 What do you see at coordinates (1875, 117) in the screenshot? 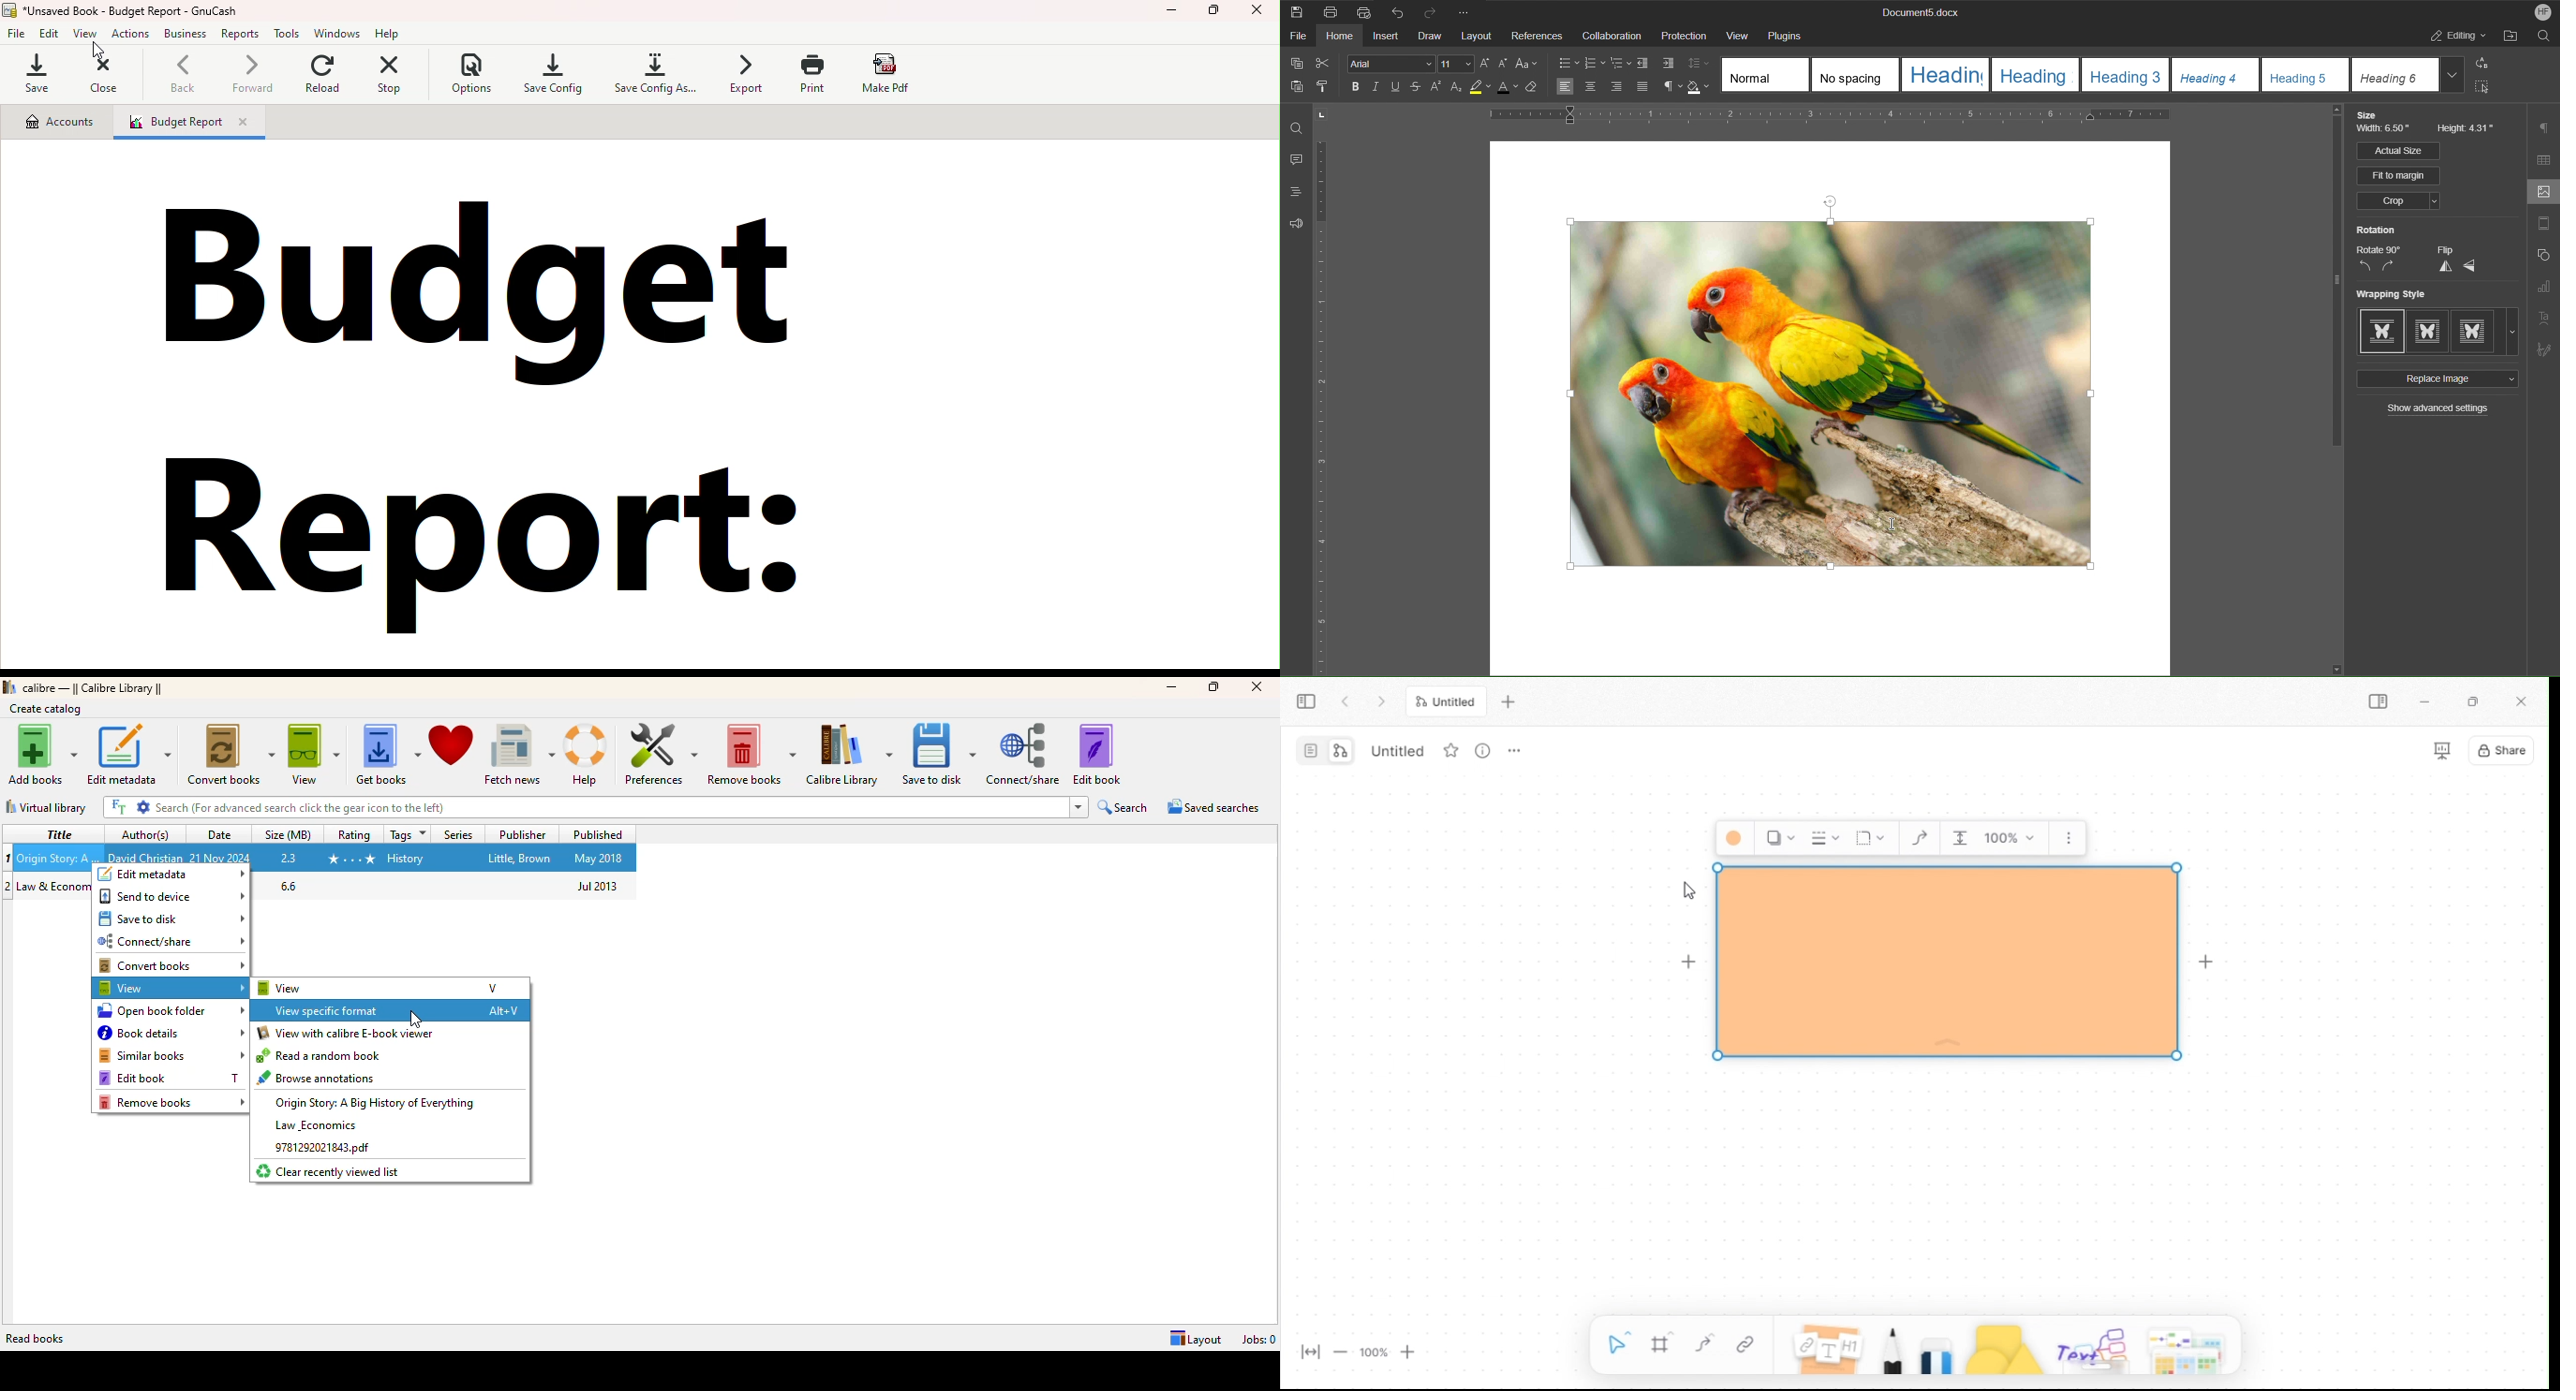
I see `Horizontal Ruler` at bounding box center [1875, 117].